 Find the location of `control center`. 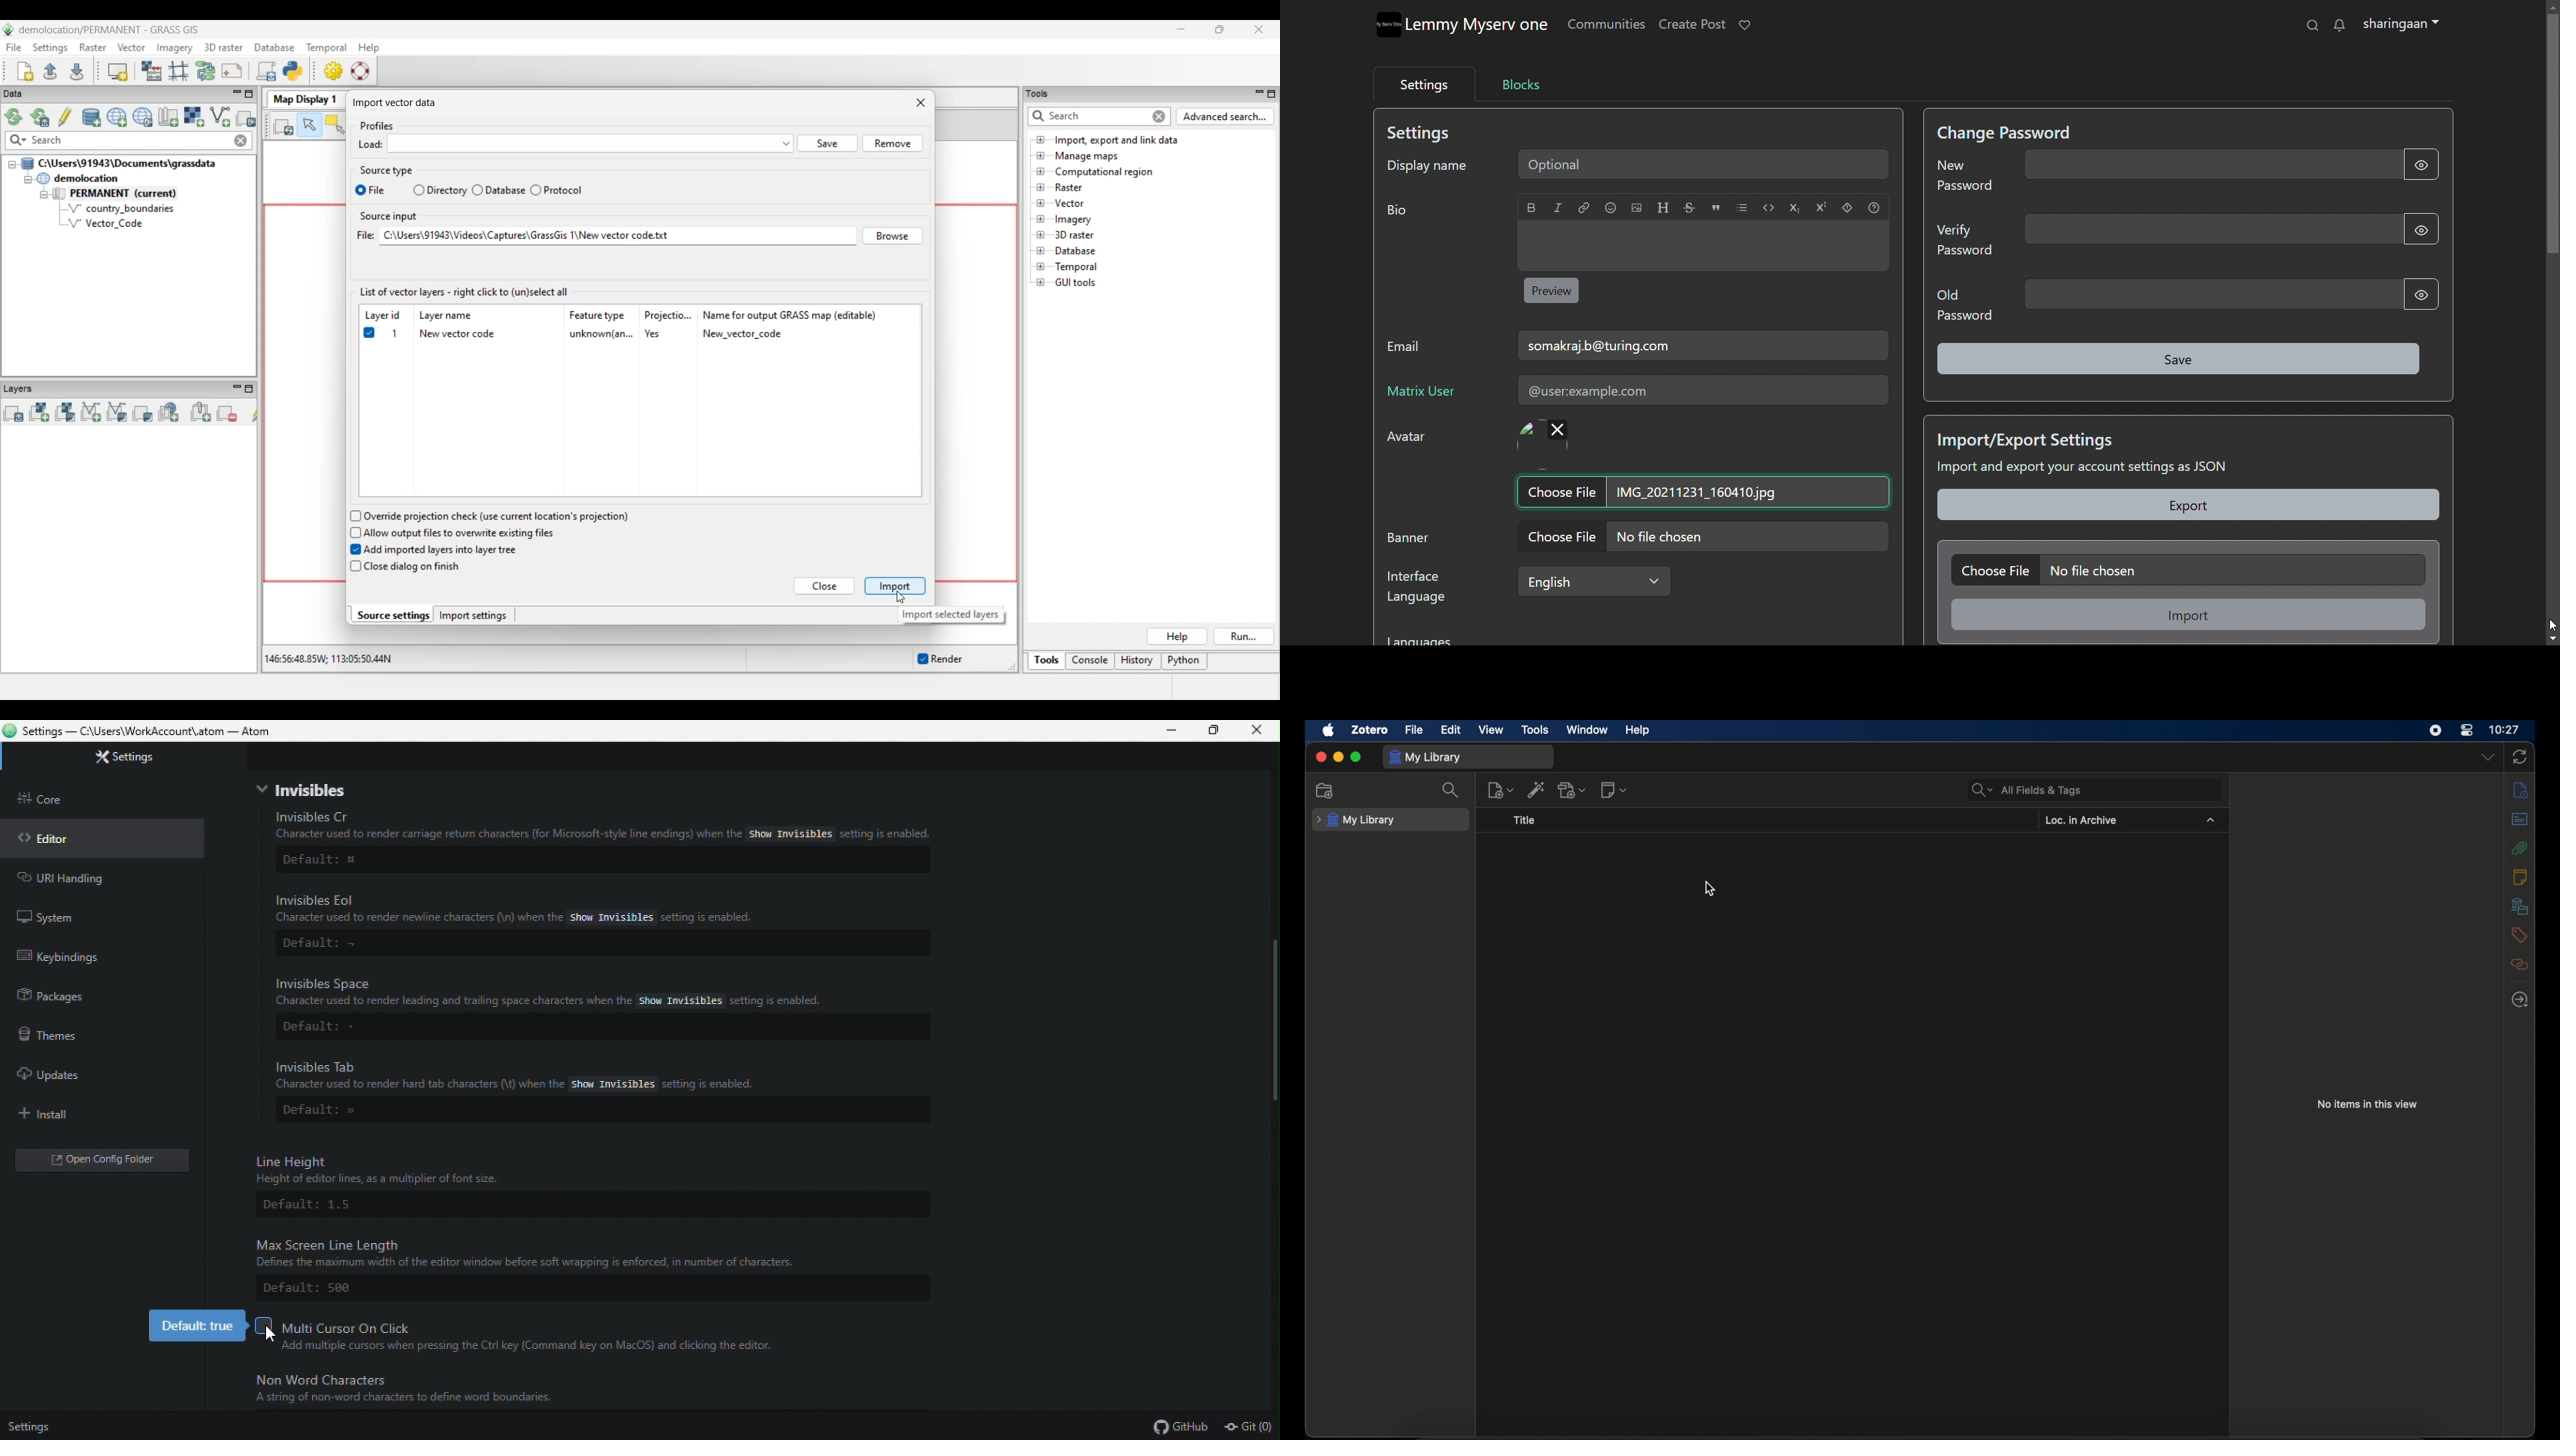

control center is located at coordinates (2467, 731).